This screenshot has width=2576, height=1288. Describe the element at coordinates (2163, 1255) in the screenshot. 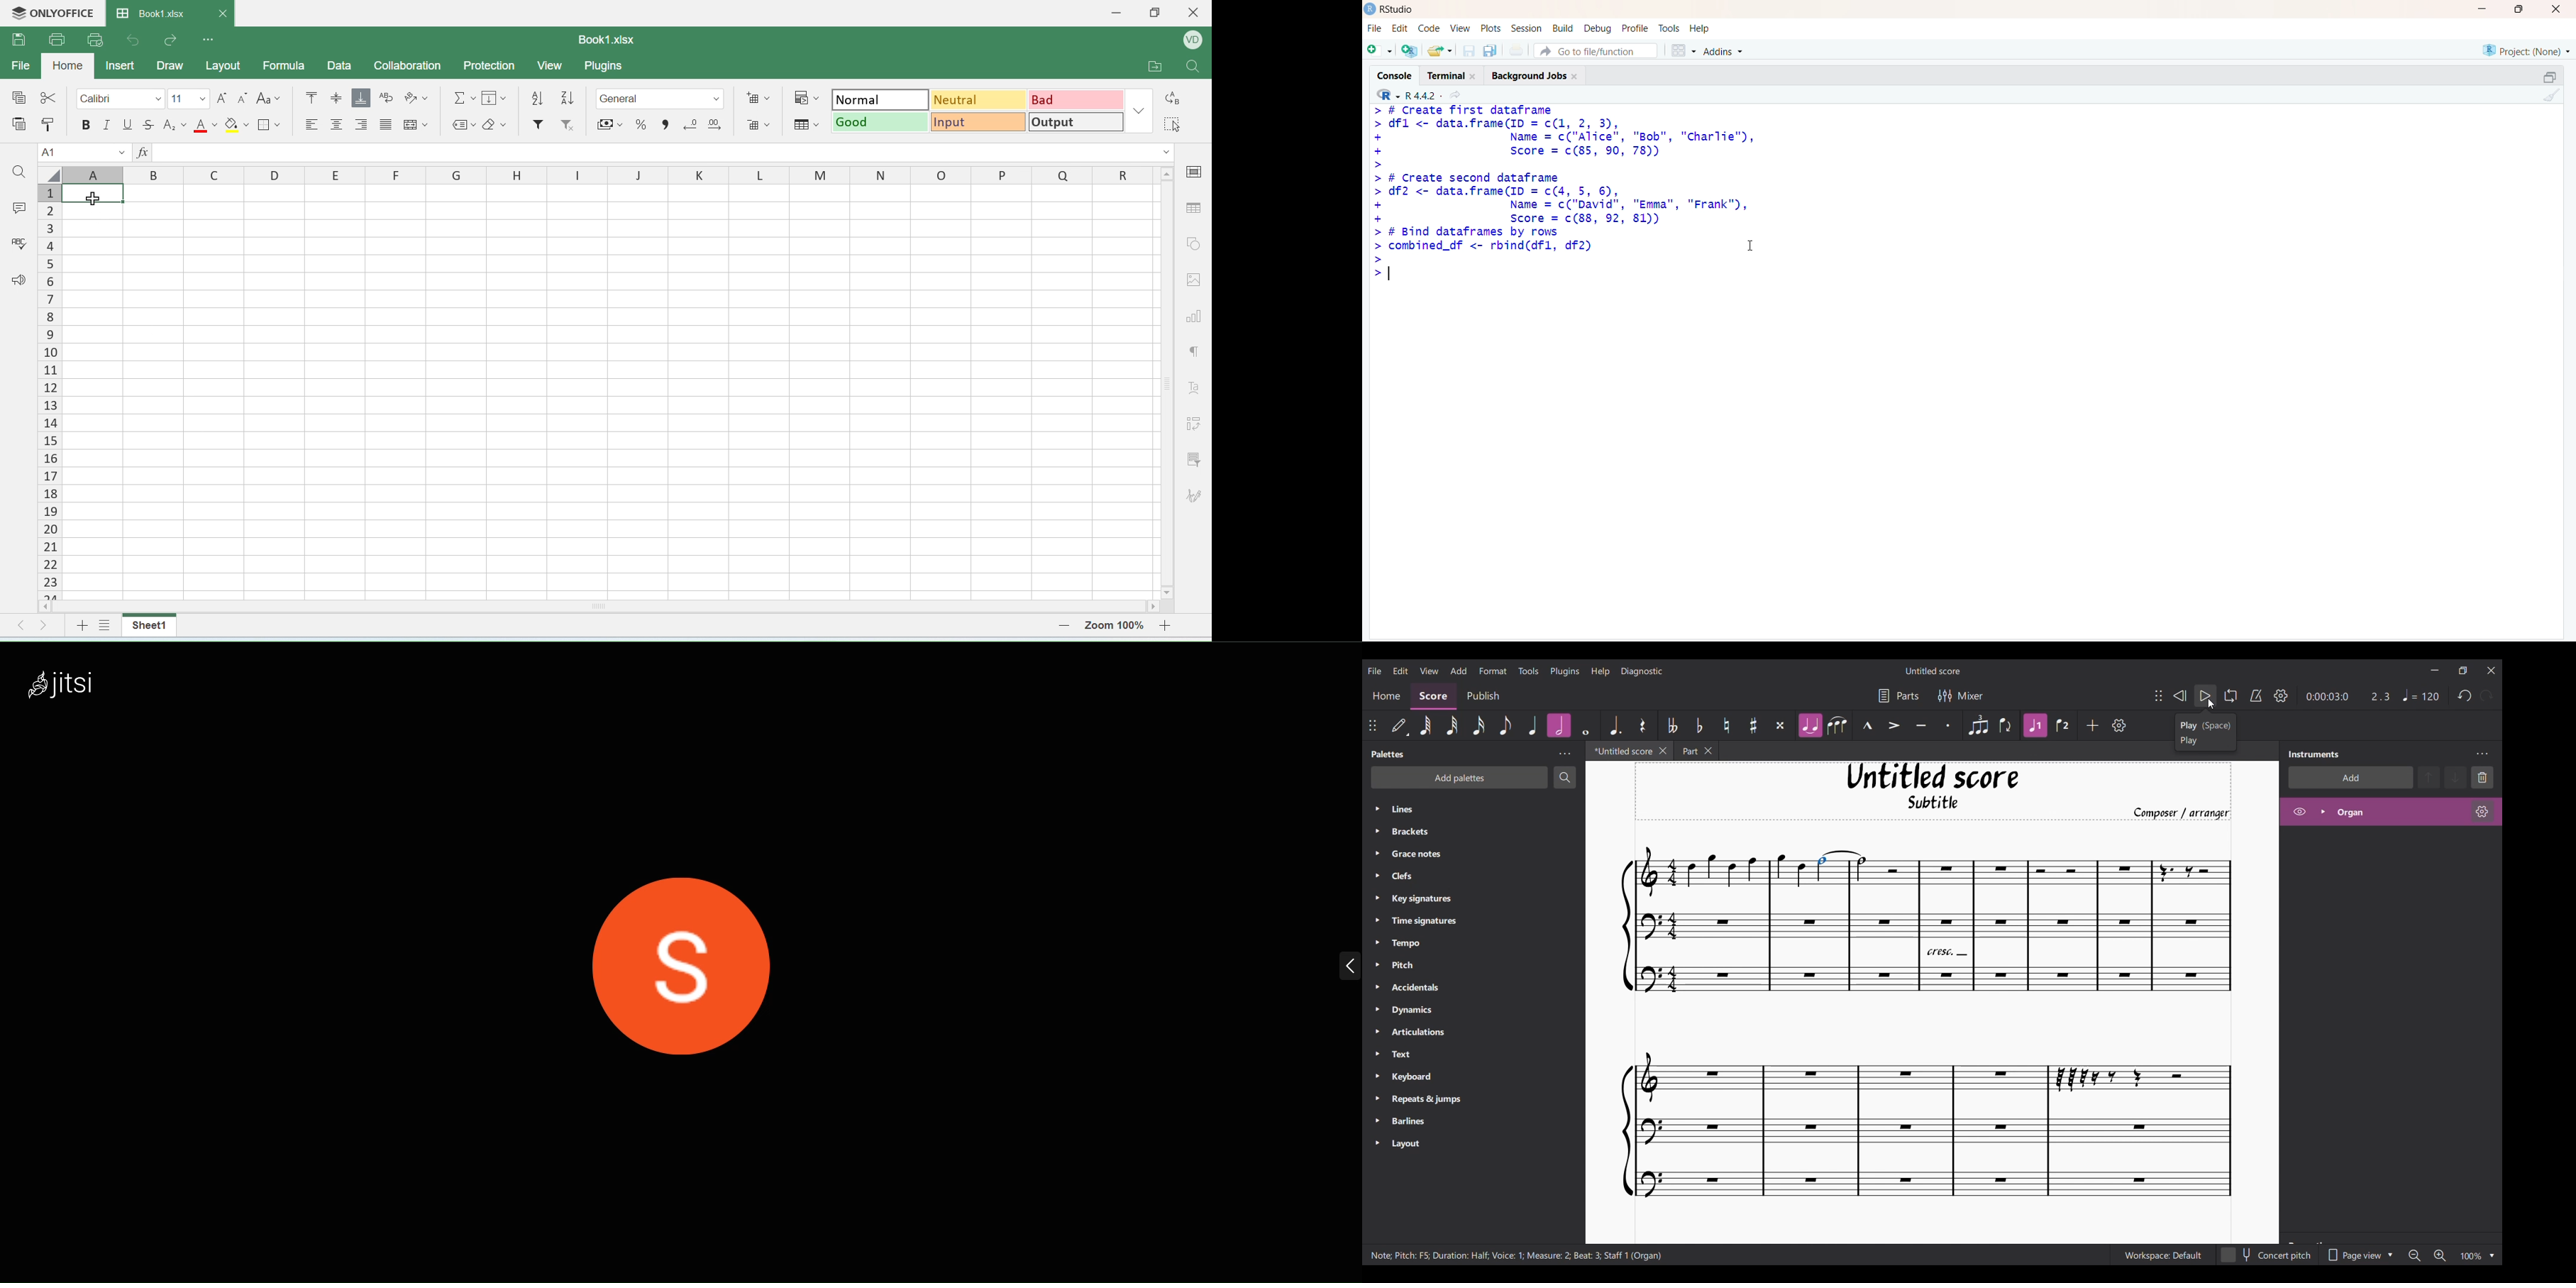

I see `Workspace setting` at that location.